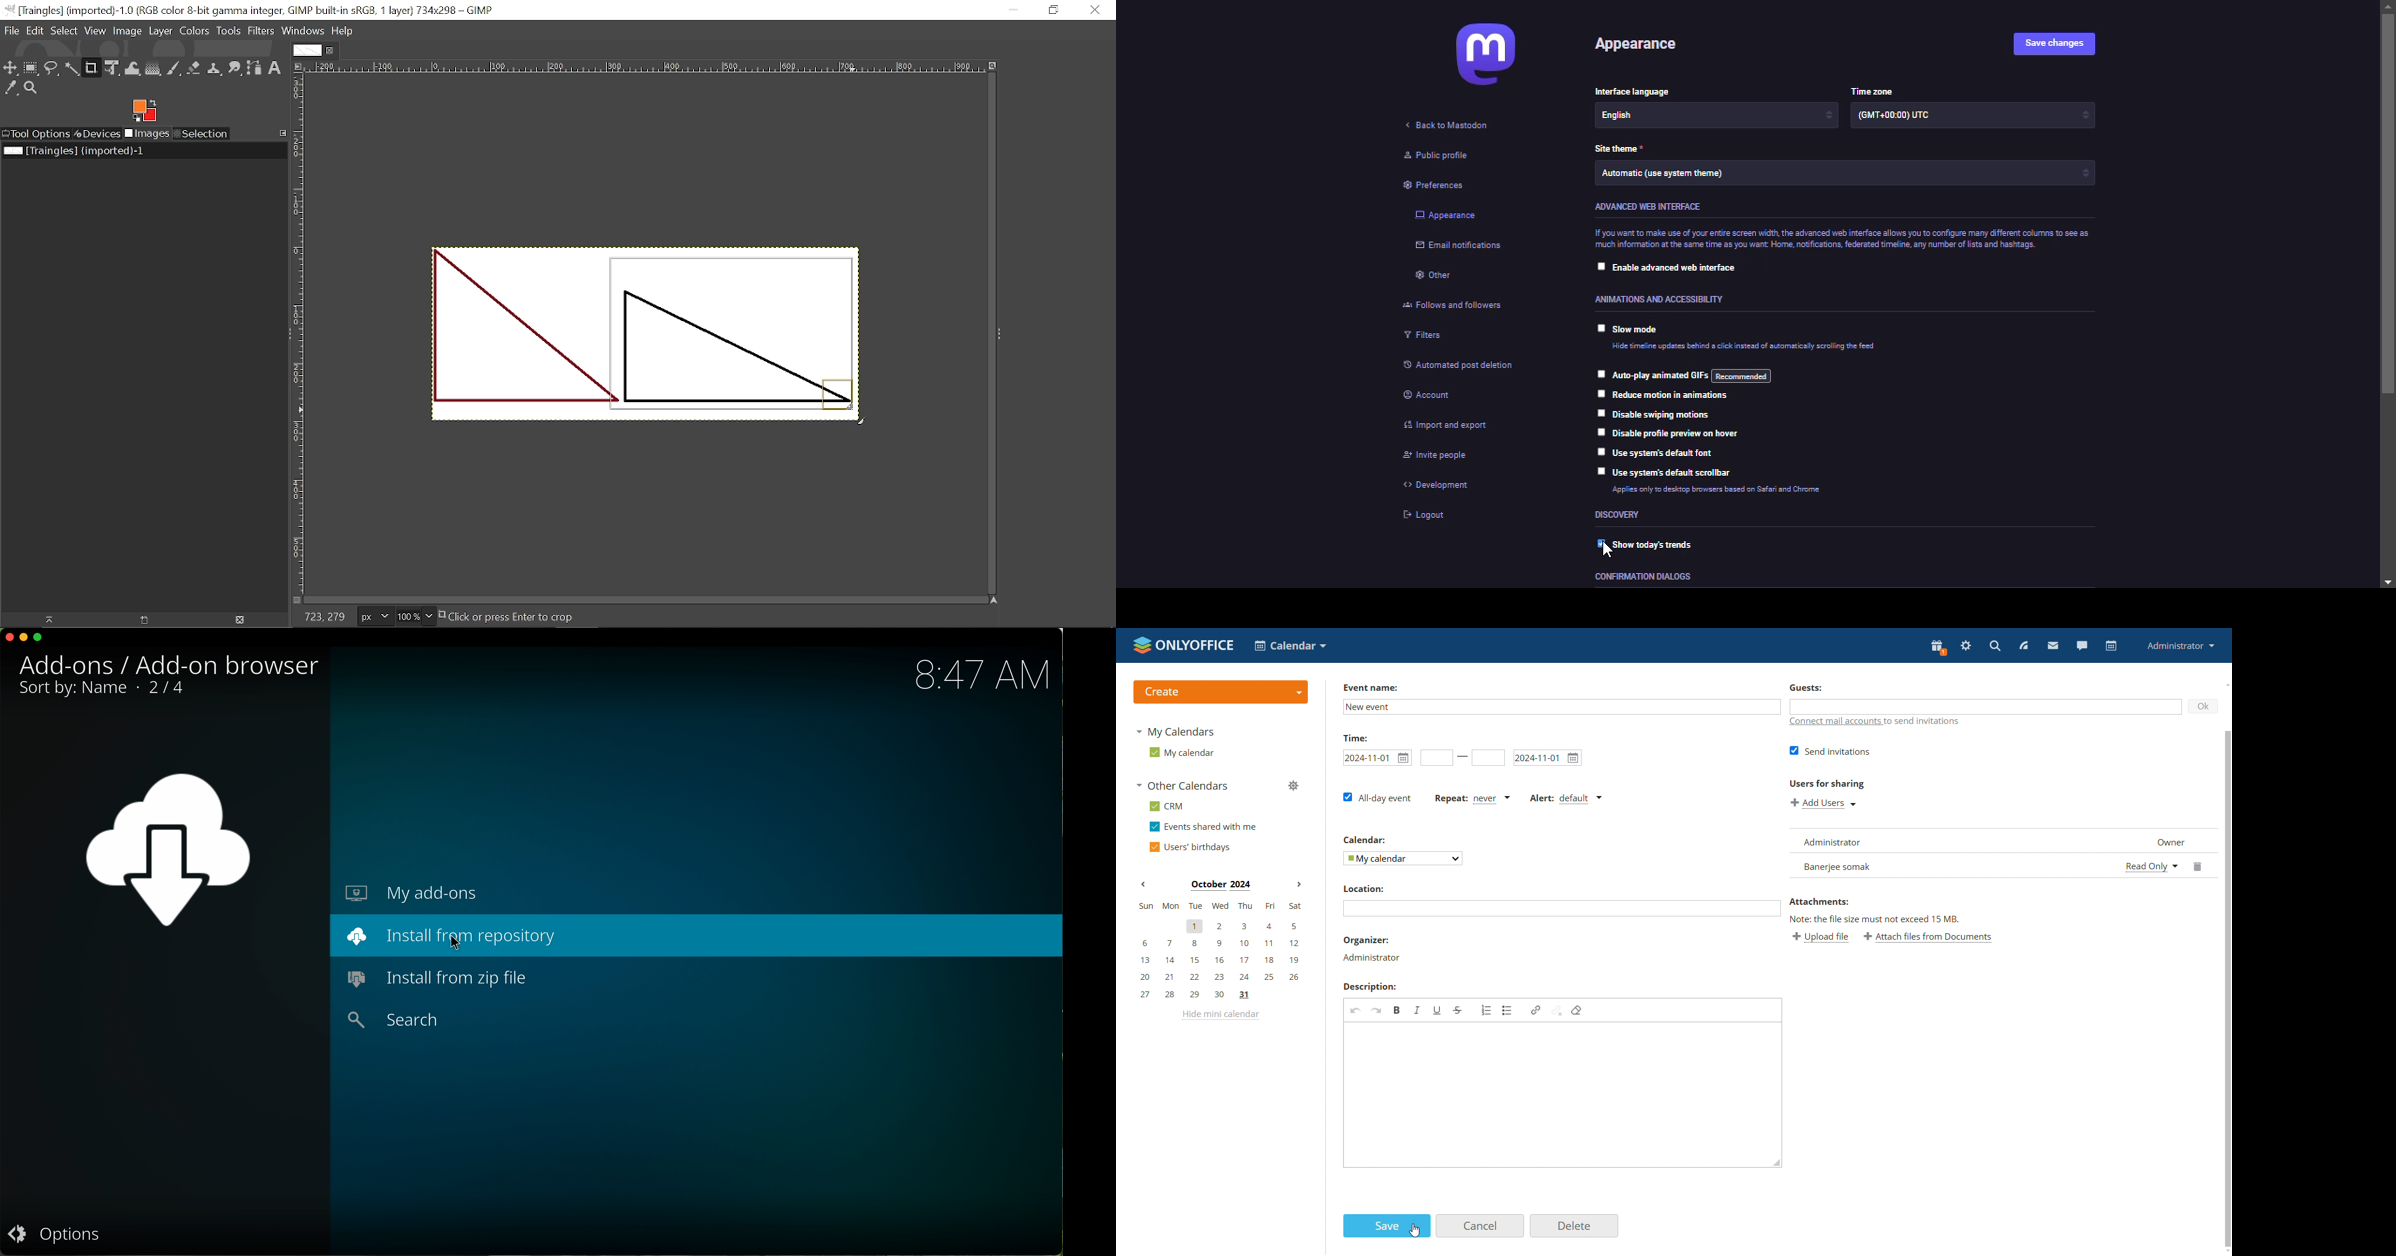  I want to click on hour, so click(980, 676).